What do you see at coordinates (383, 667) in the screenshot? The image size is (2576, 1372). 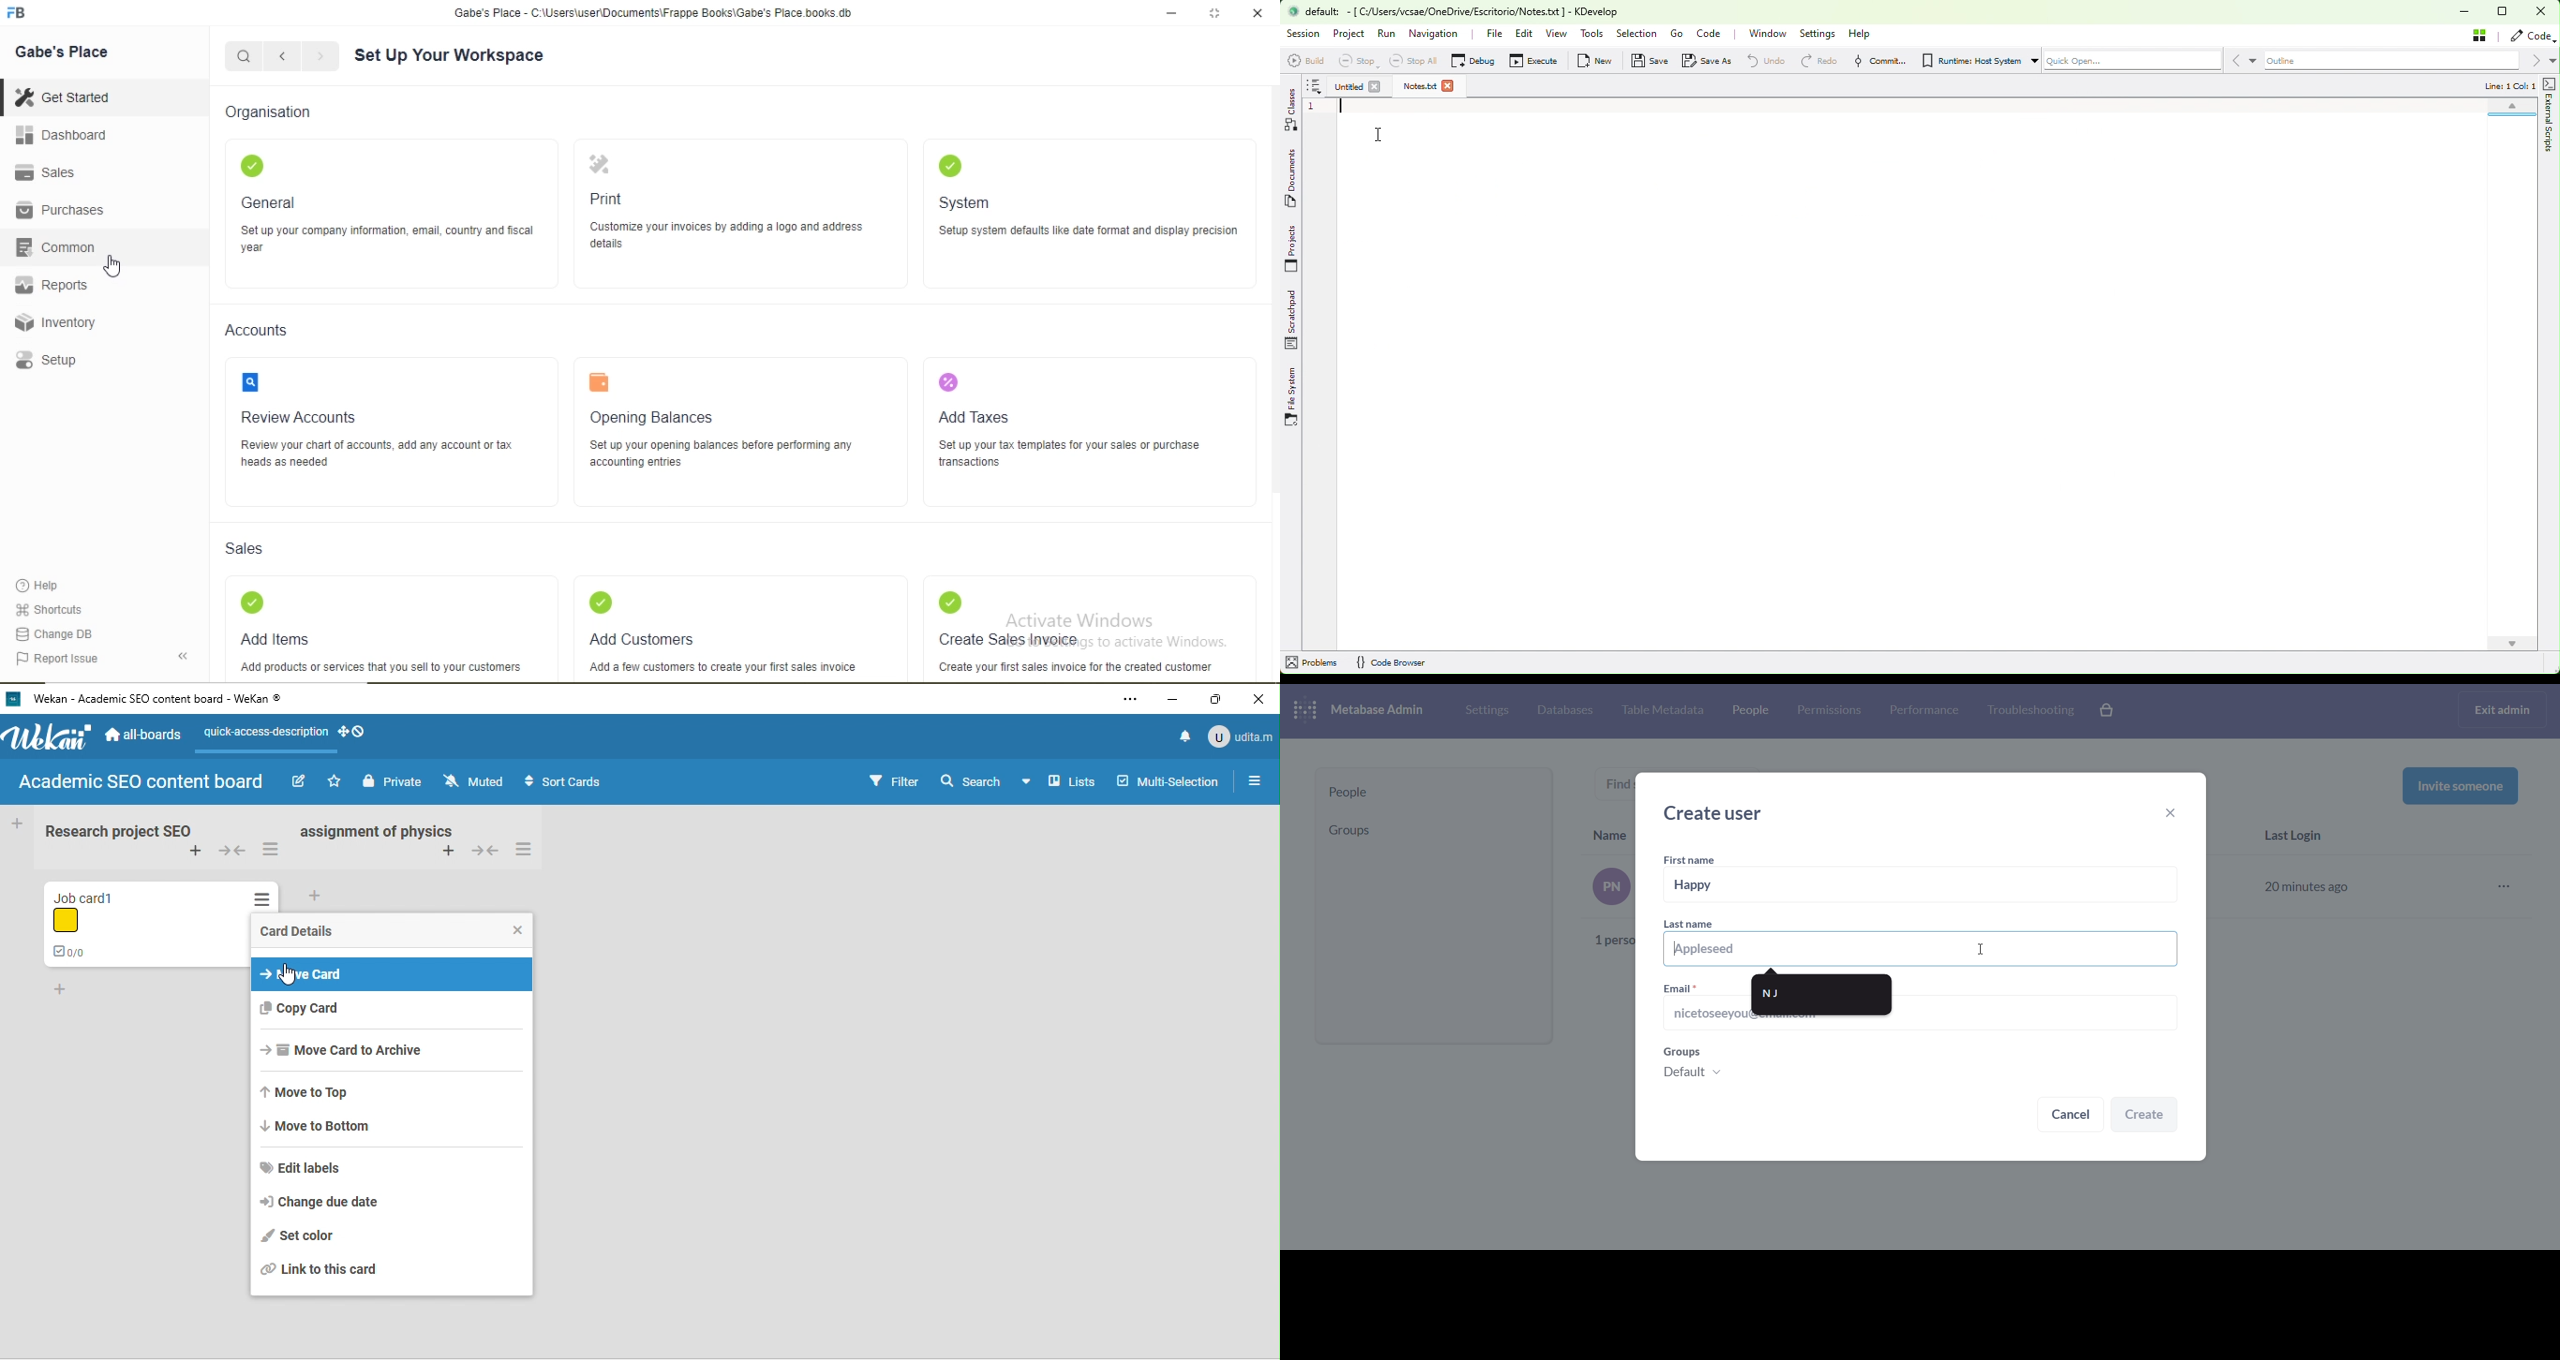 I see `Add products or services that you sell to your customers` at bounding box center [383, 667].